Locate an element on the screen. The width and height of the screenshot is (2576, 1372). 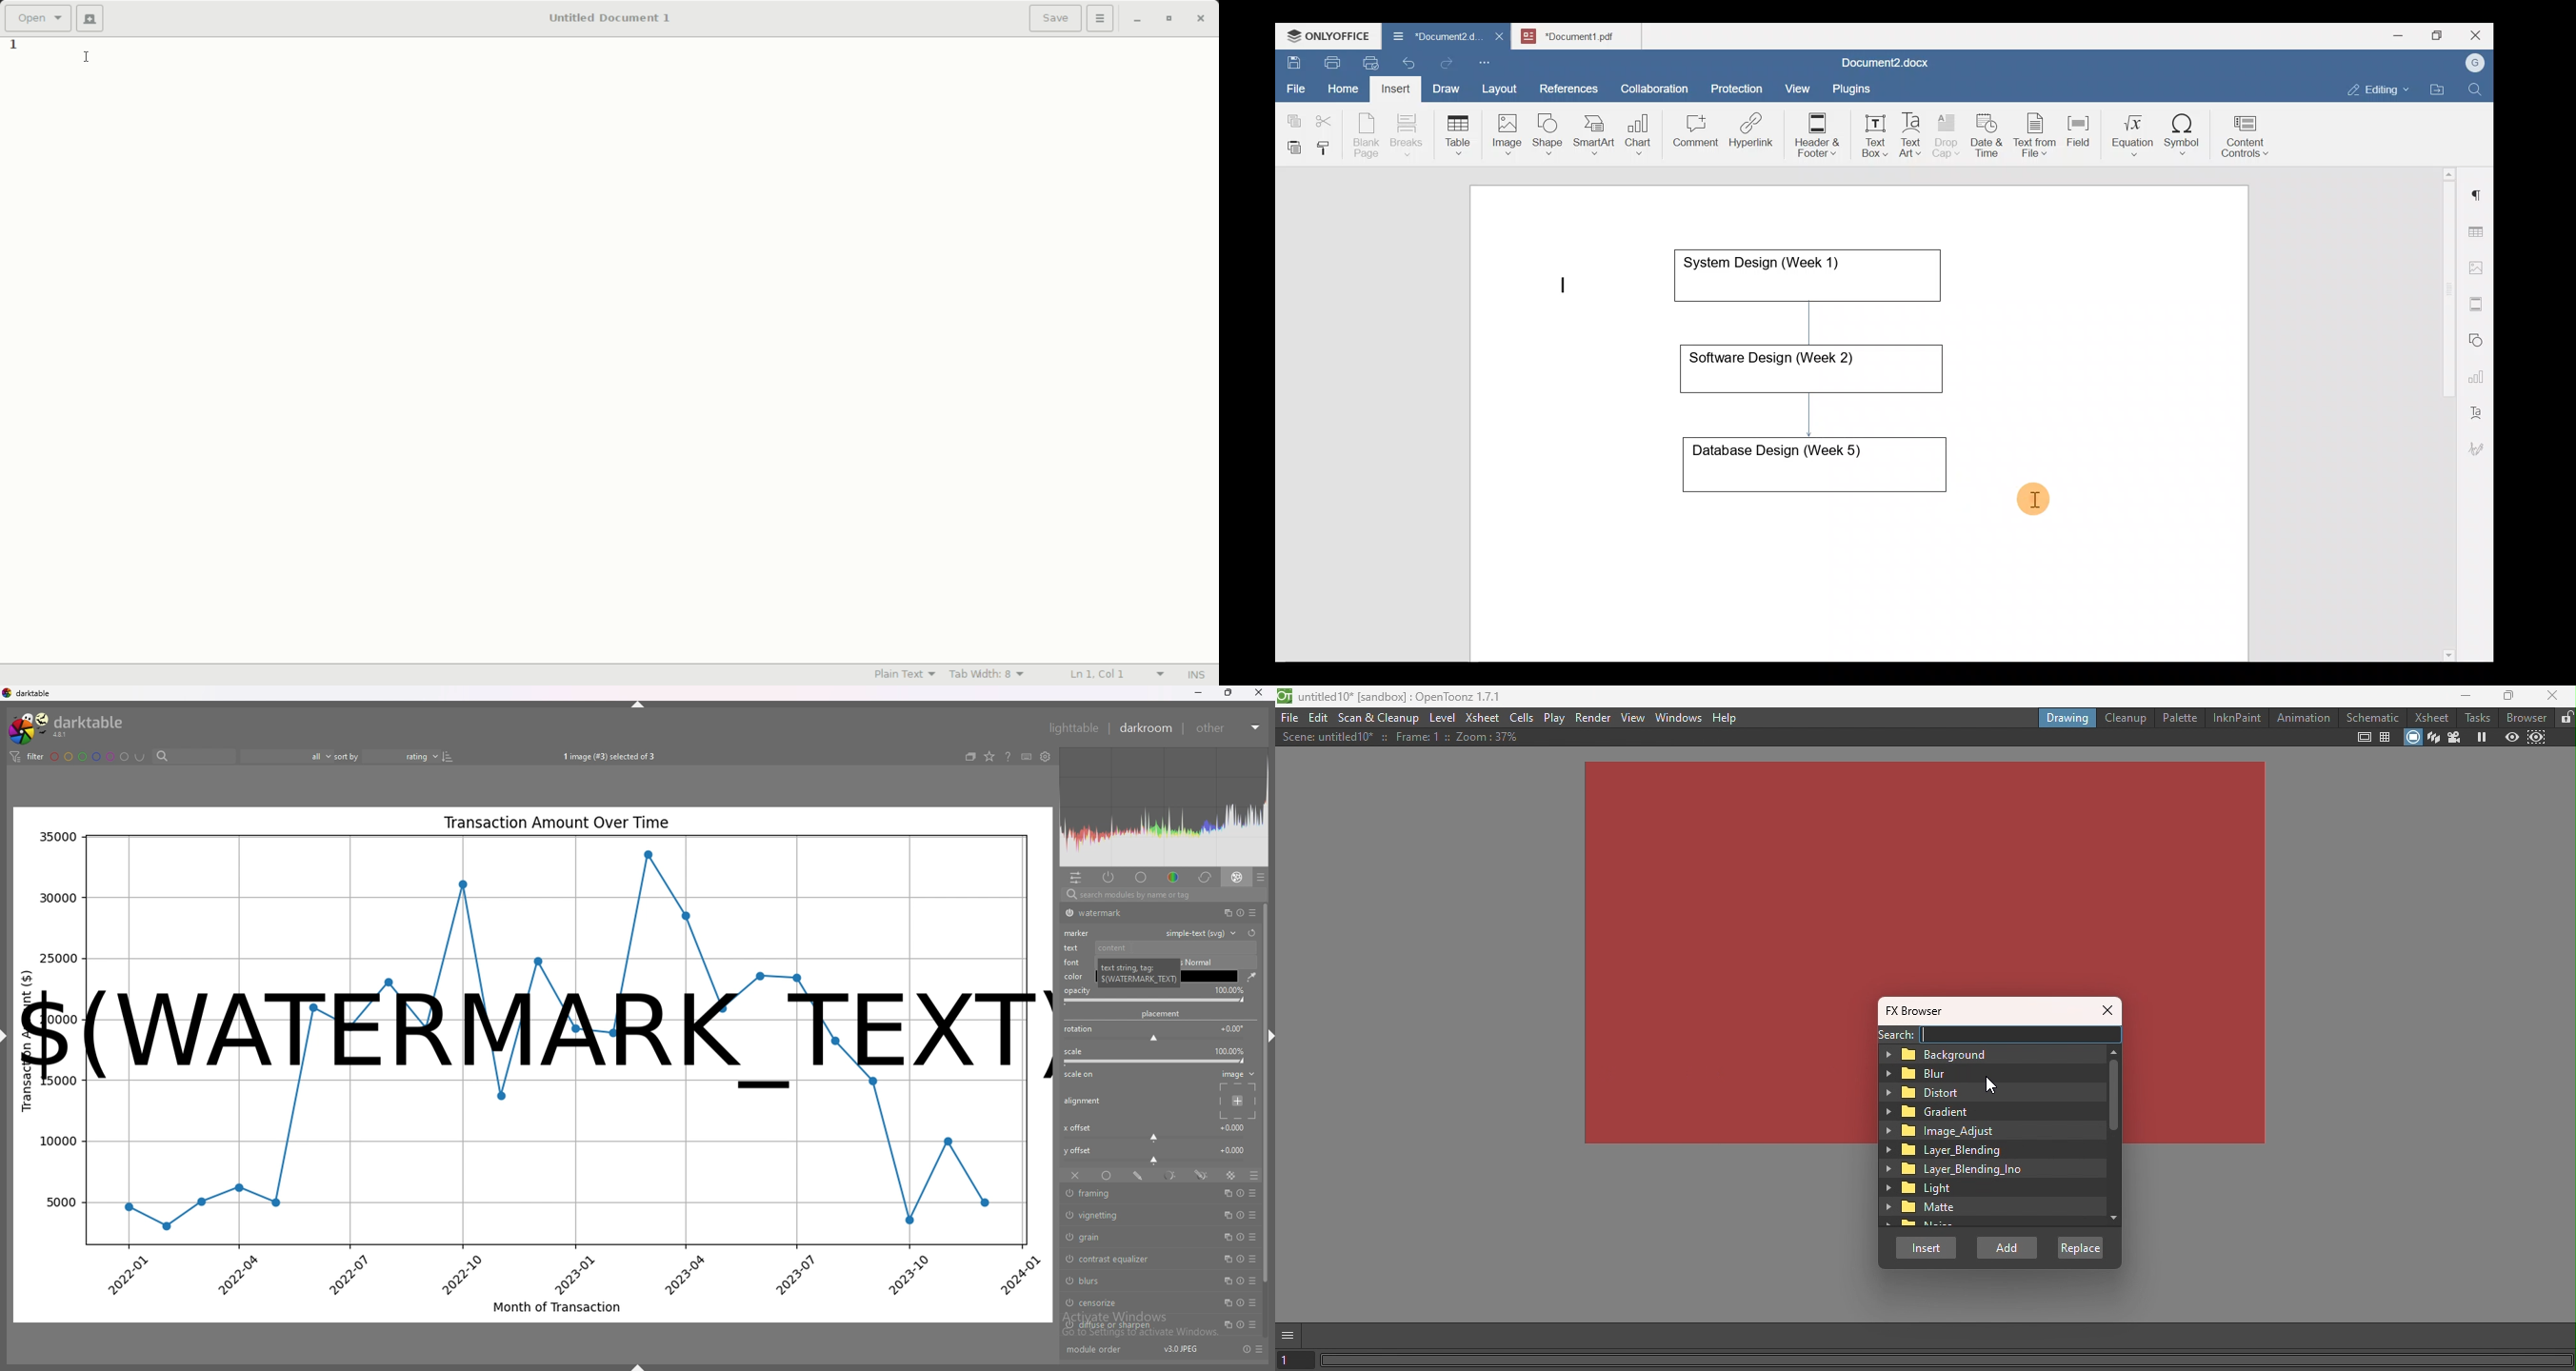
reset is located at coordinates (1238, 1259).